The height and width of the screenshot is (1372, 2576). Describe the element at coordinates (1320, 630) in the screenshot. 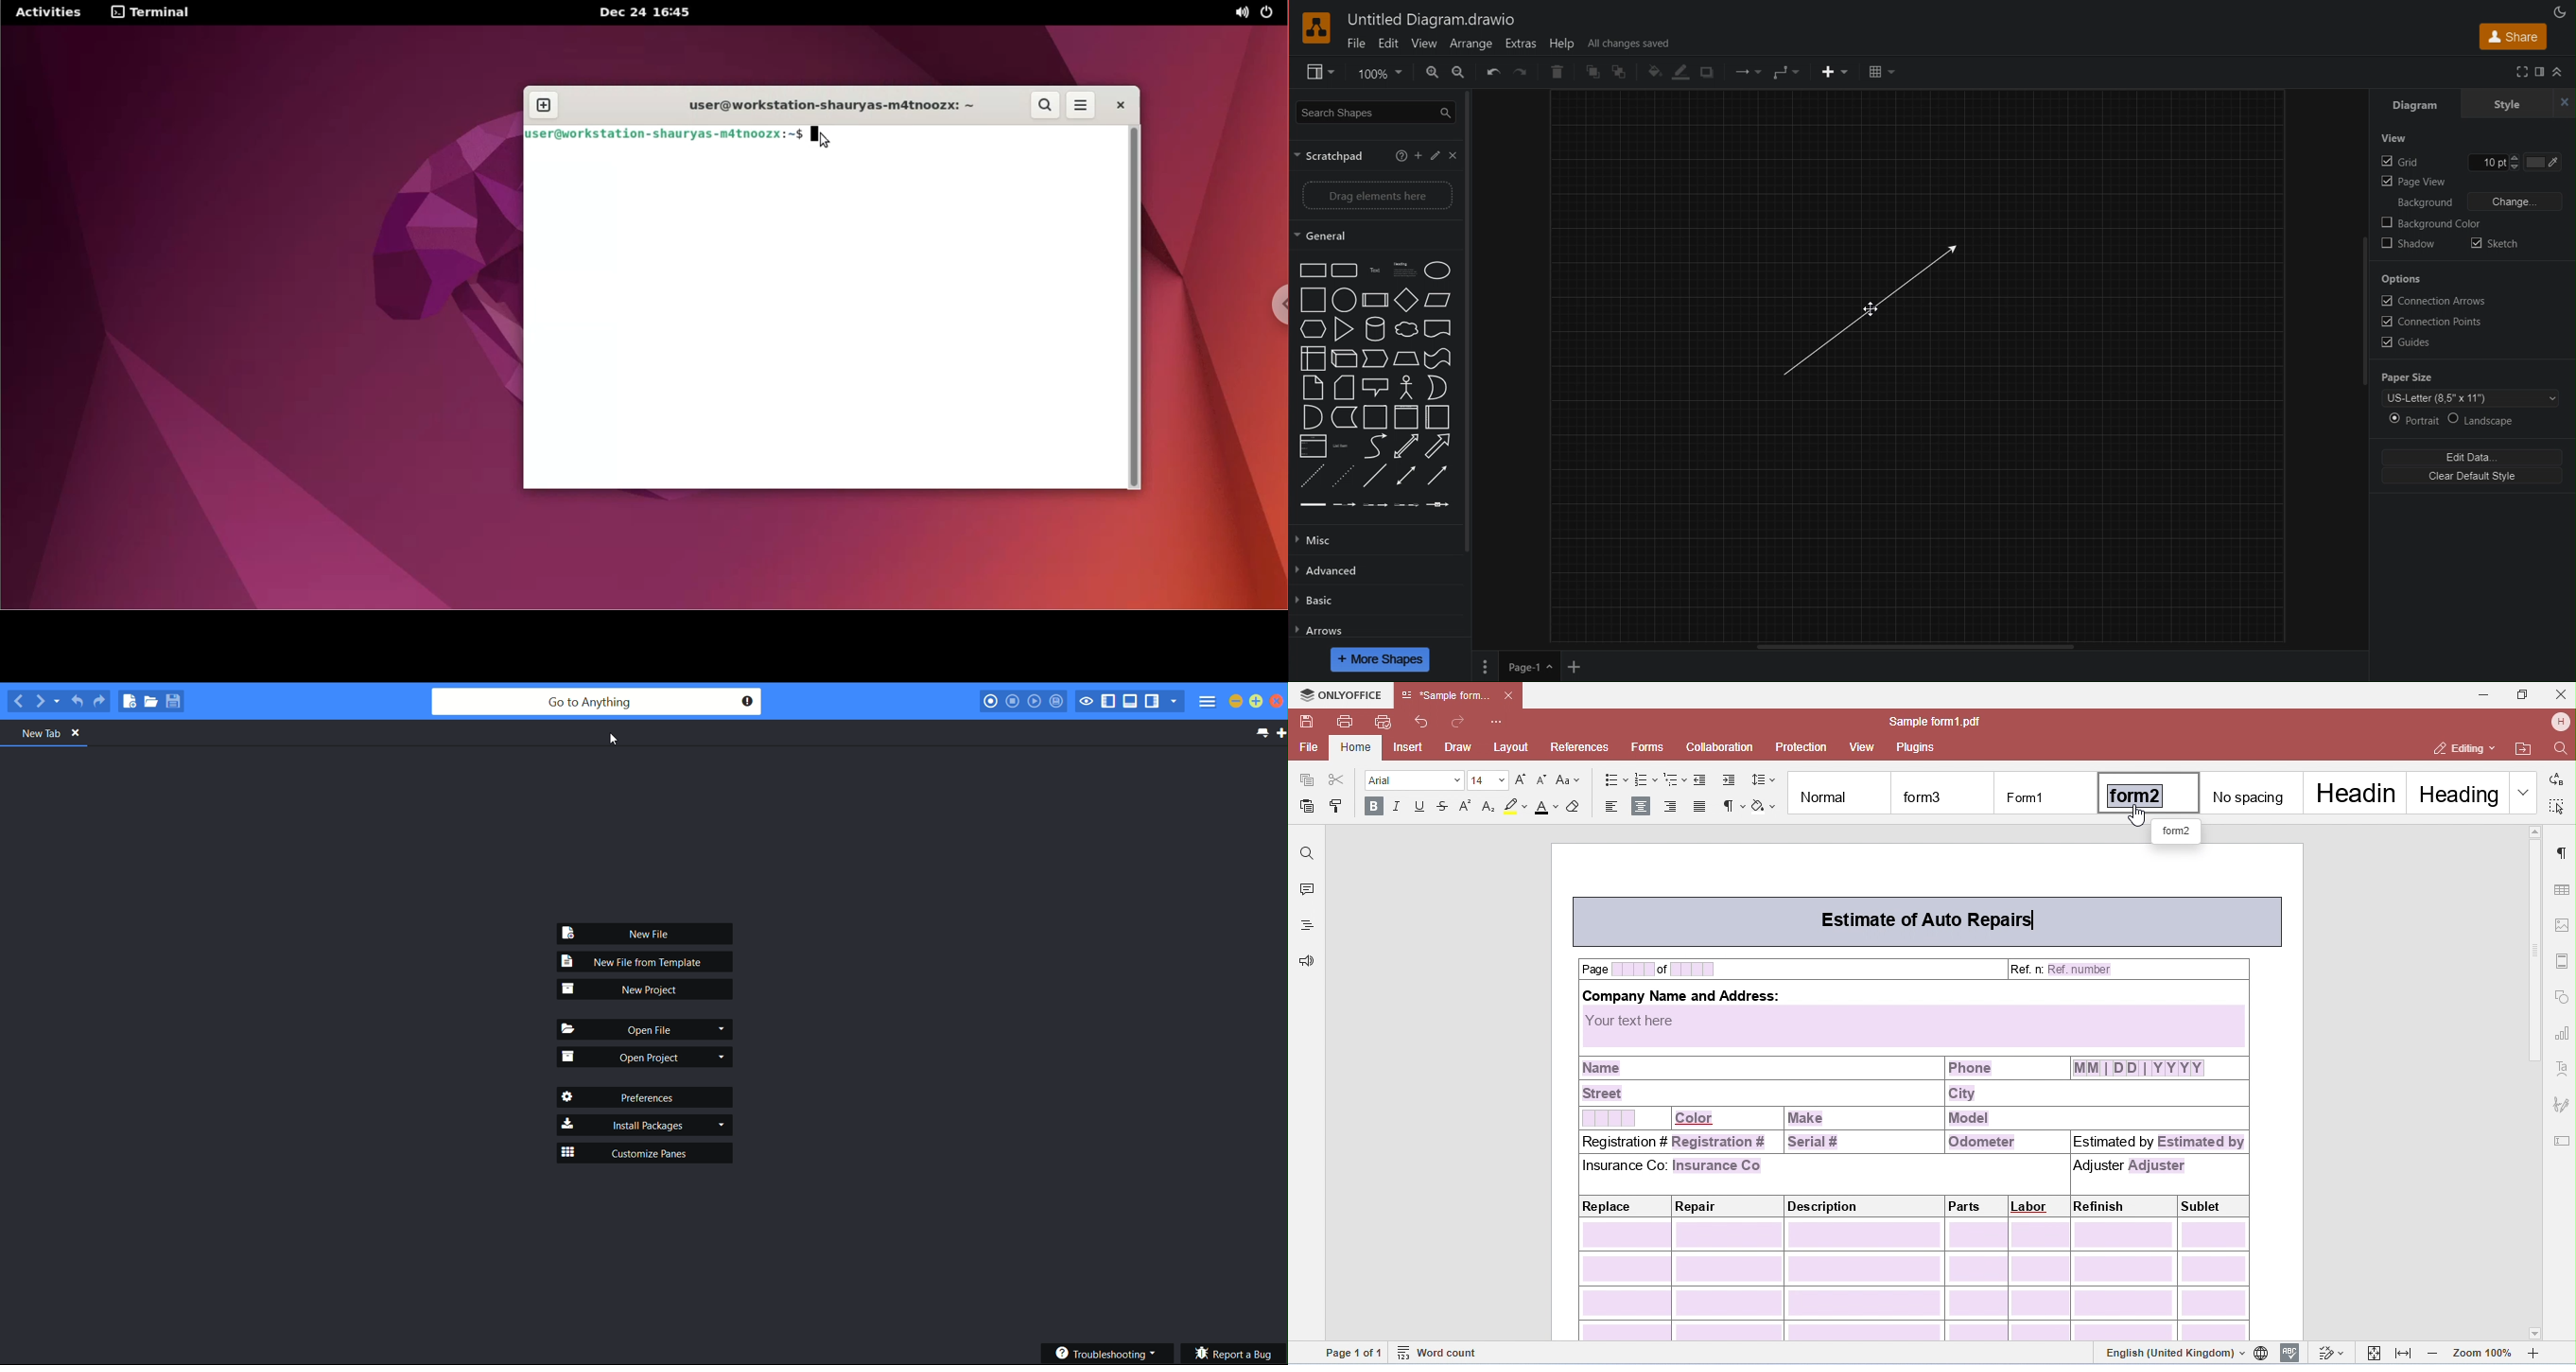

I see `Arrows` at that location.